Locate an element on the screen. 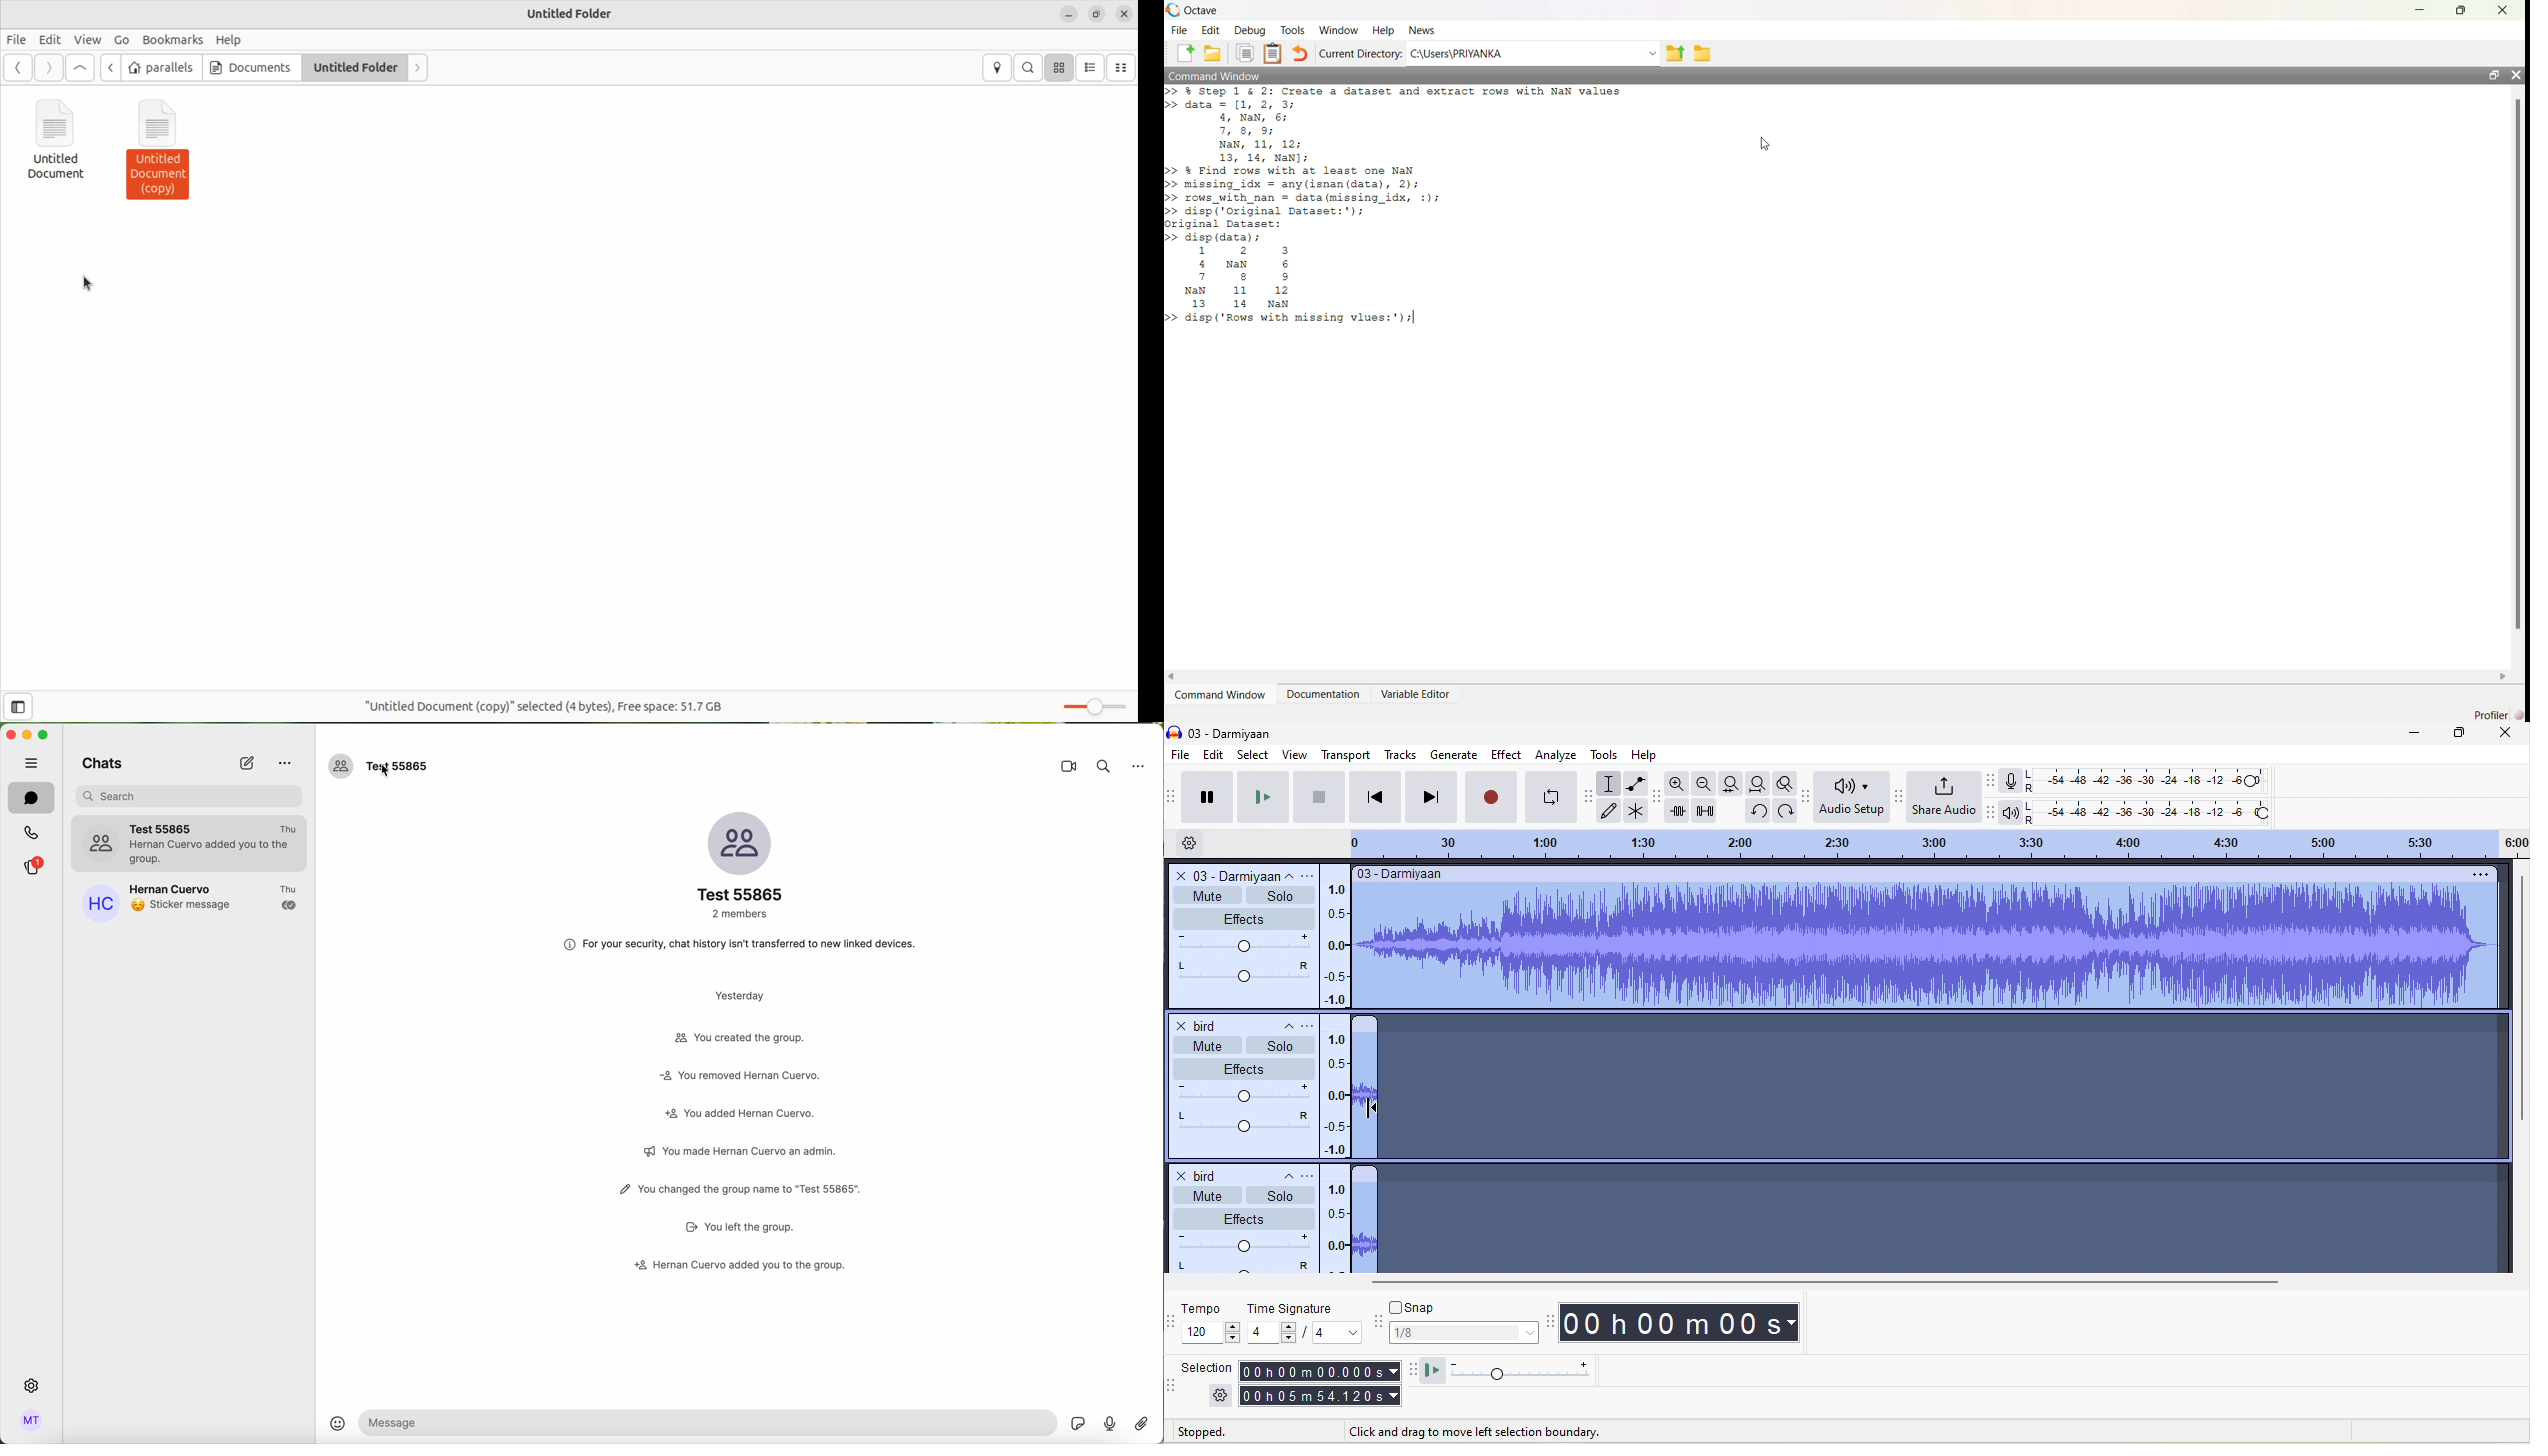 This screenshot has height=1456, width=2548. bird is located at coordinates (1207, 1172).